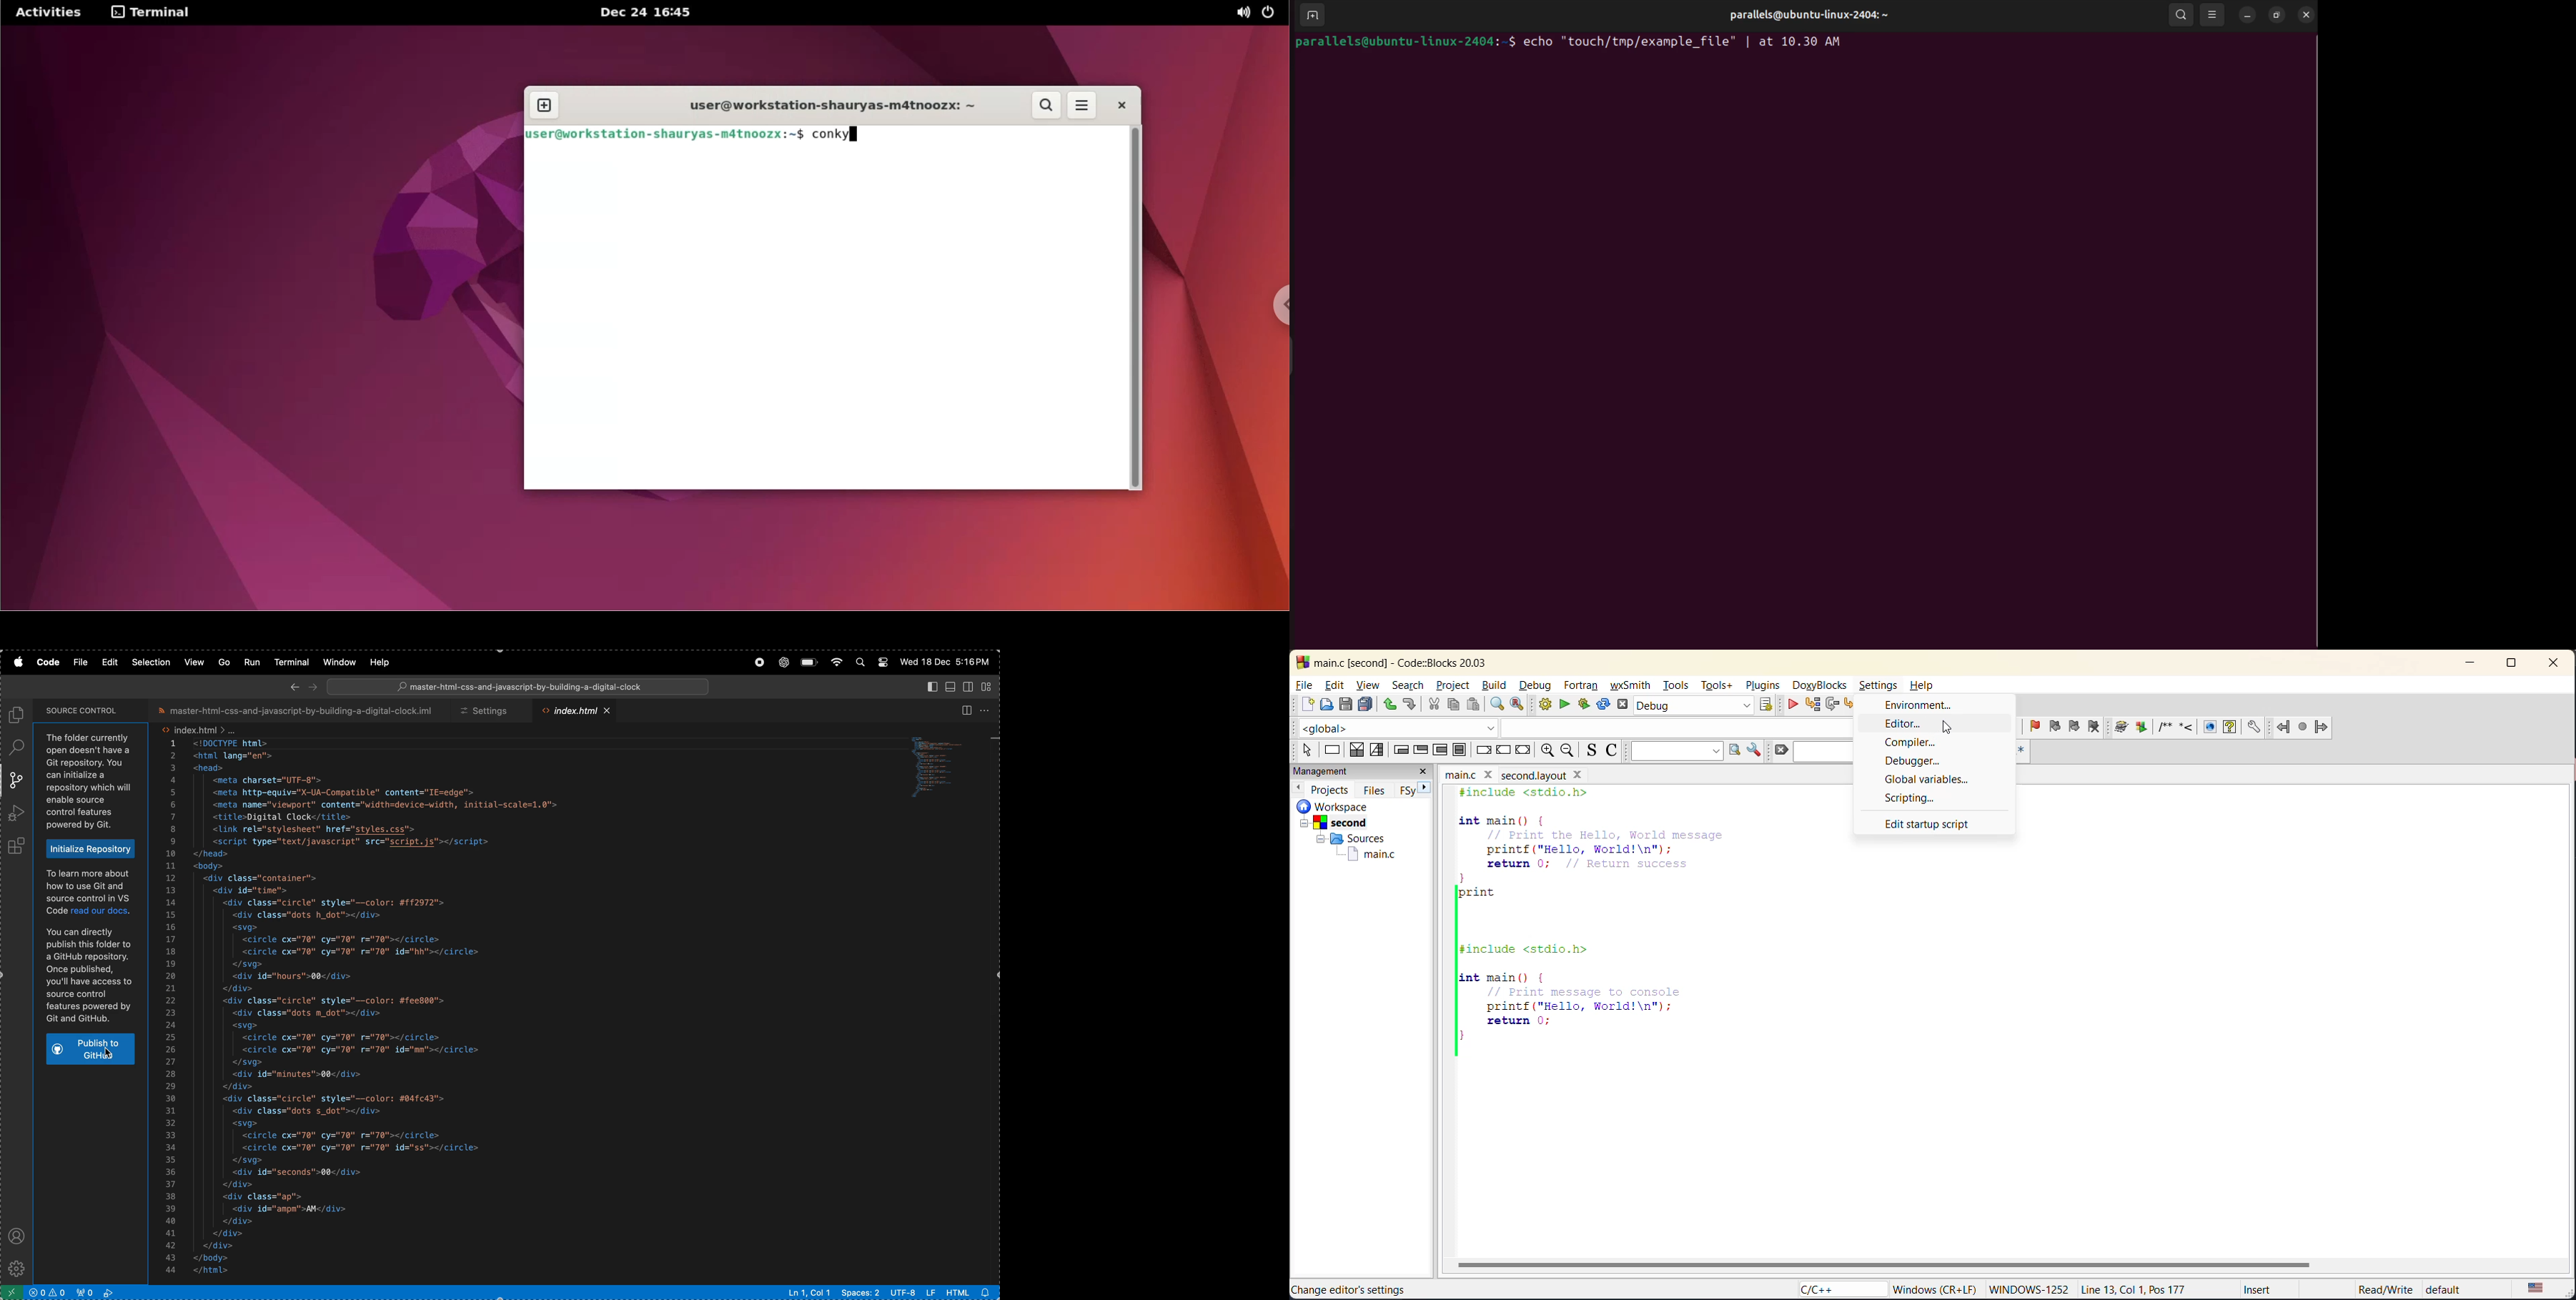 This screenshot has height=1316, width=2576. Describe the element at coordinates (1909, 740) in the screenshot. I see `compiler` at that location.